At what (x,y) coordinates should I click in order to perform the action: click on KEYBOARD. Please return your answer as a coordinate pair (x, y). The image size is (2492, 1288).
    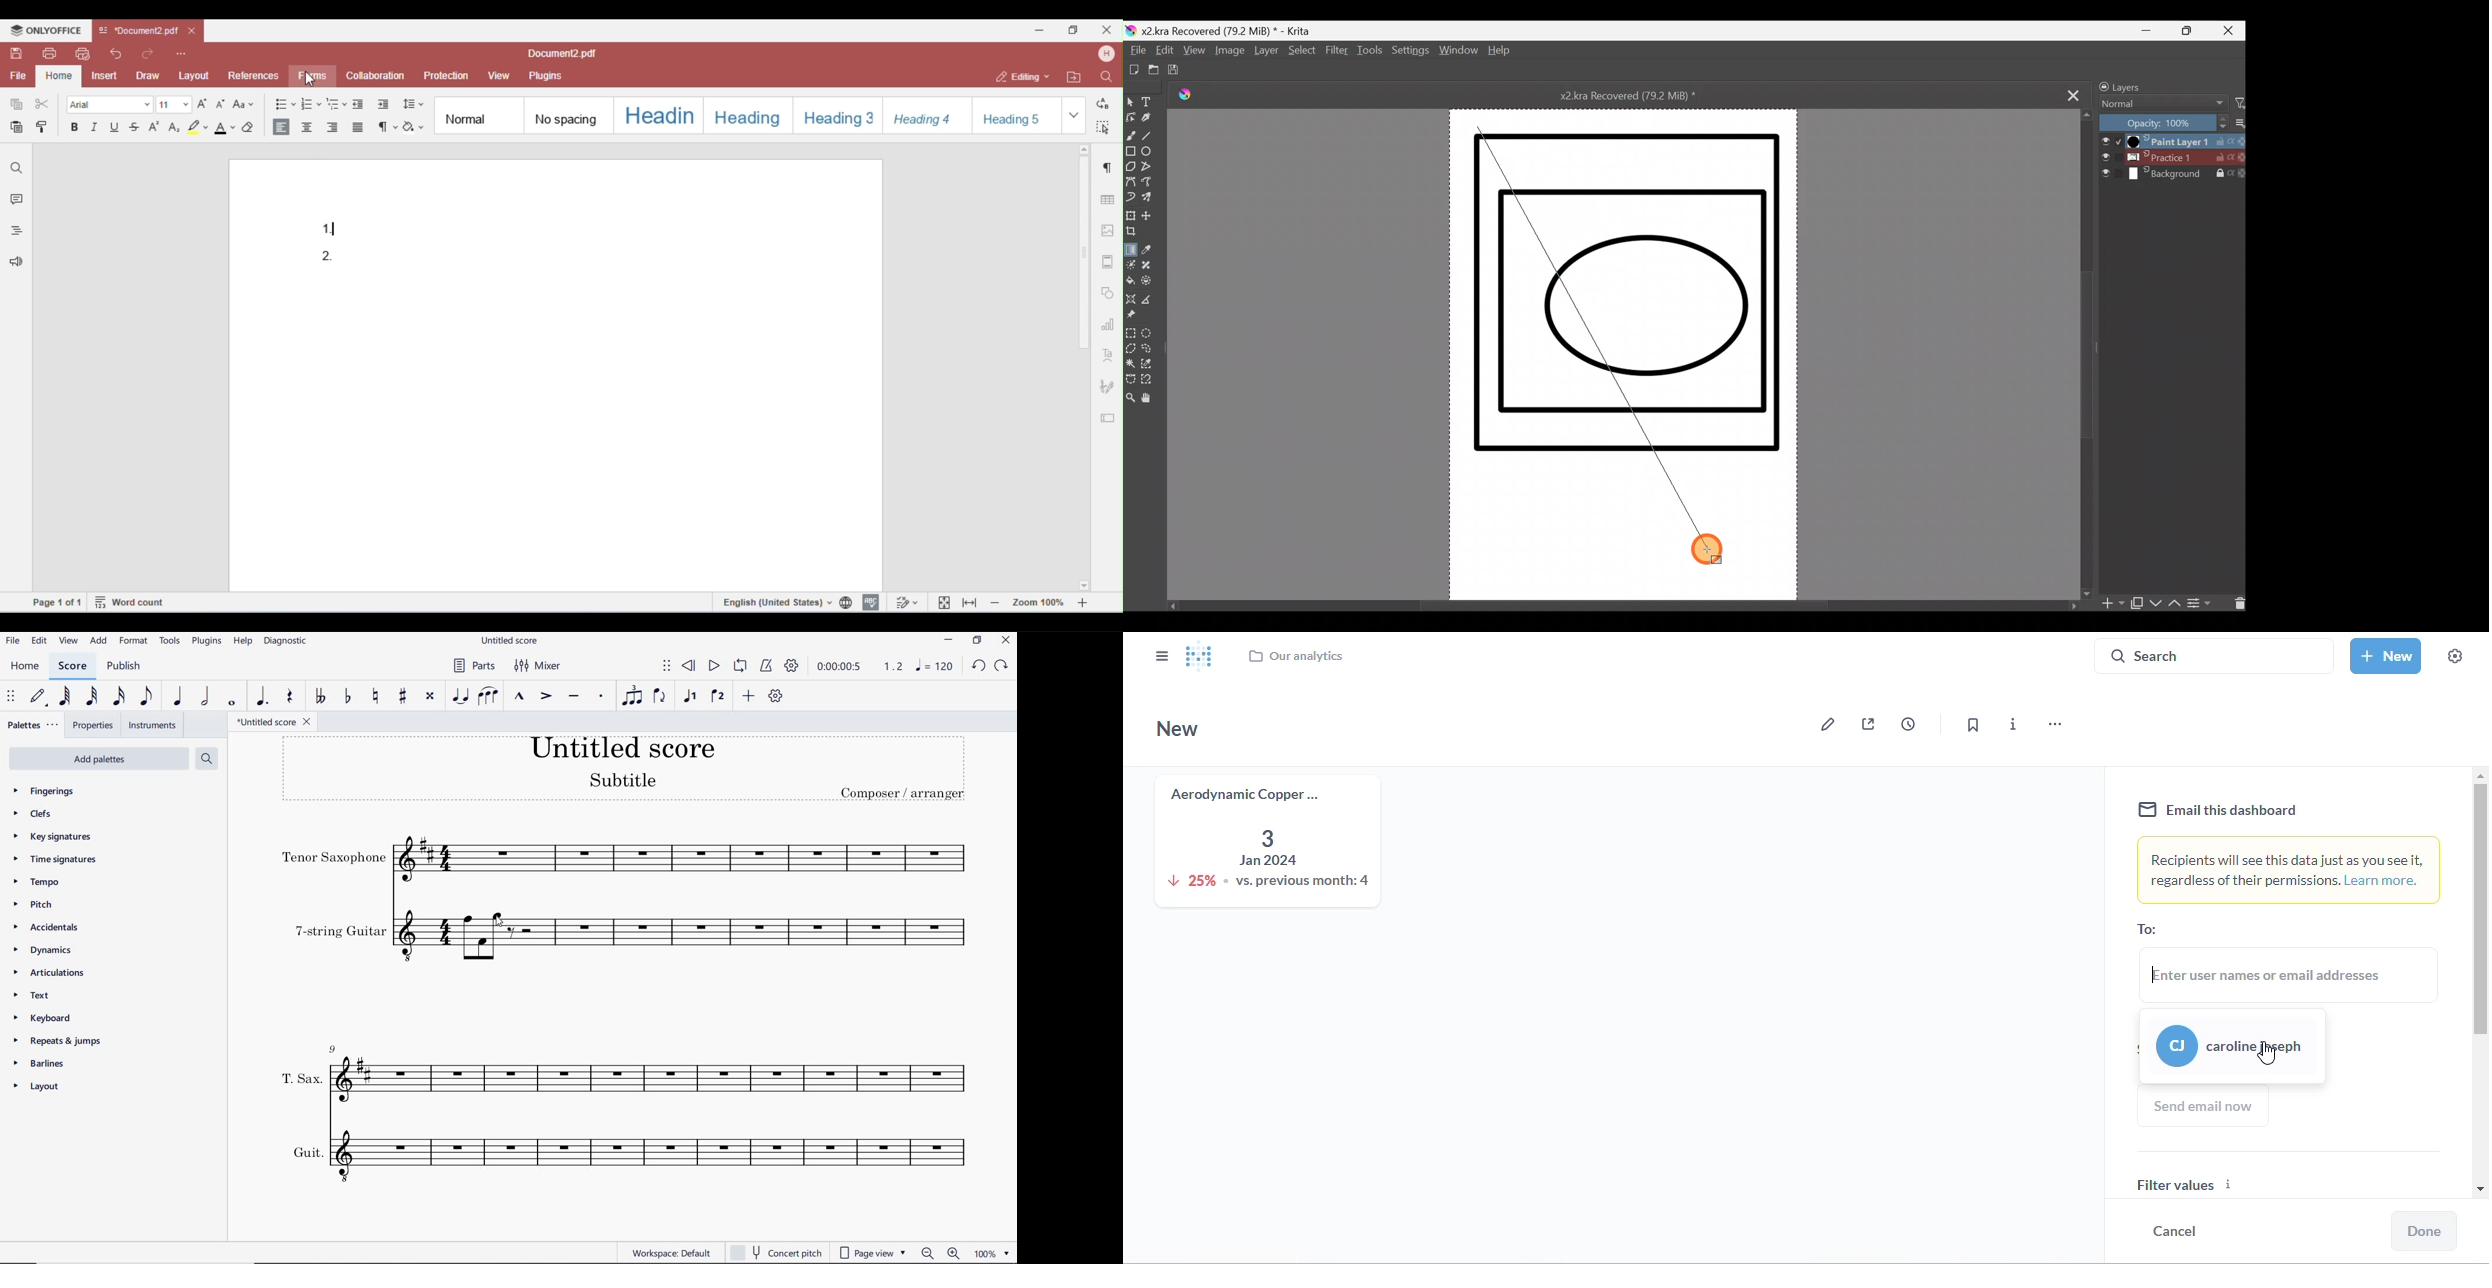
    Looking at the image, I should click on (58, 1018).